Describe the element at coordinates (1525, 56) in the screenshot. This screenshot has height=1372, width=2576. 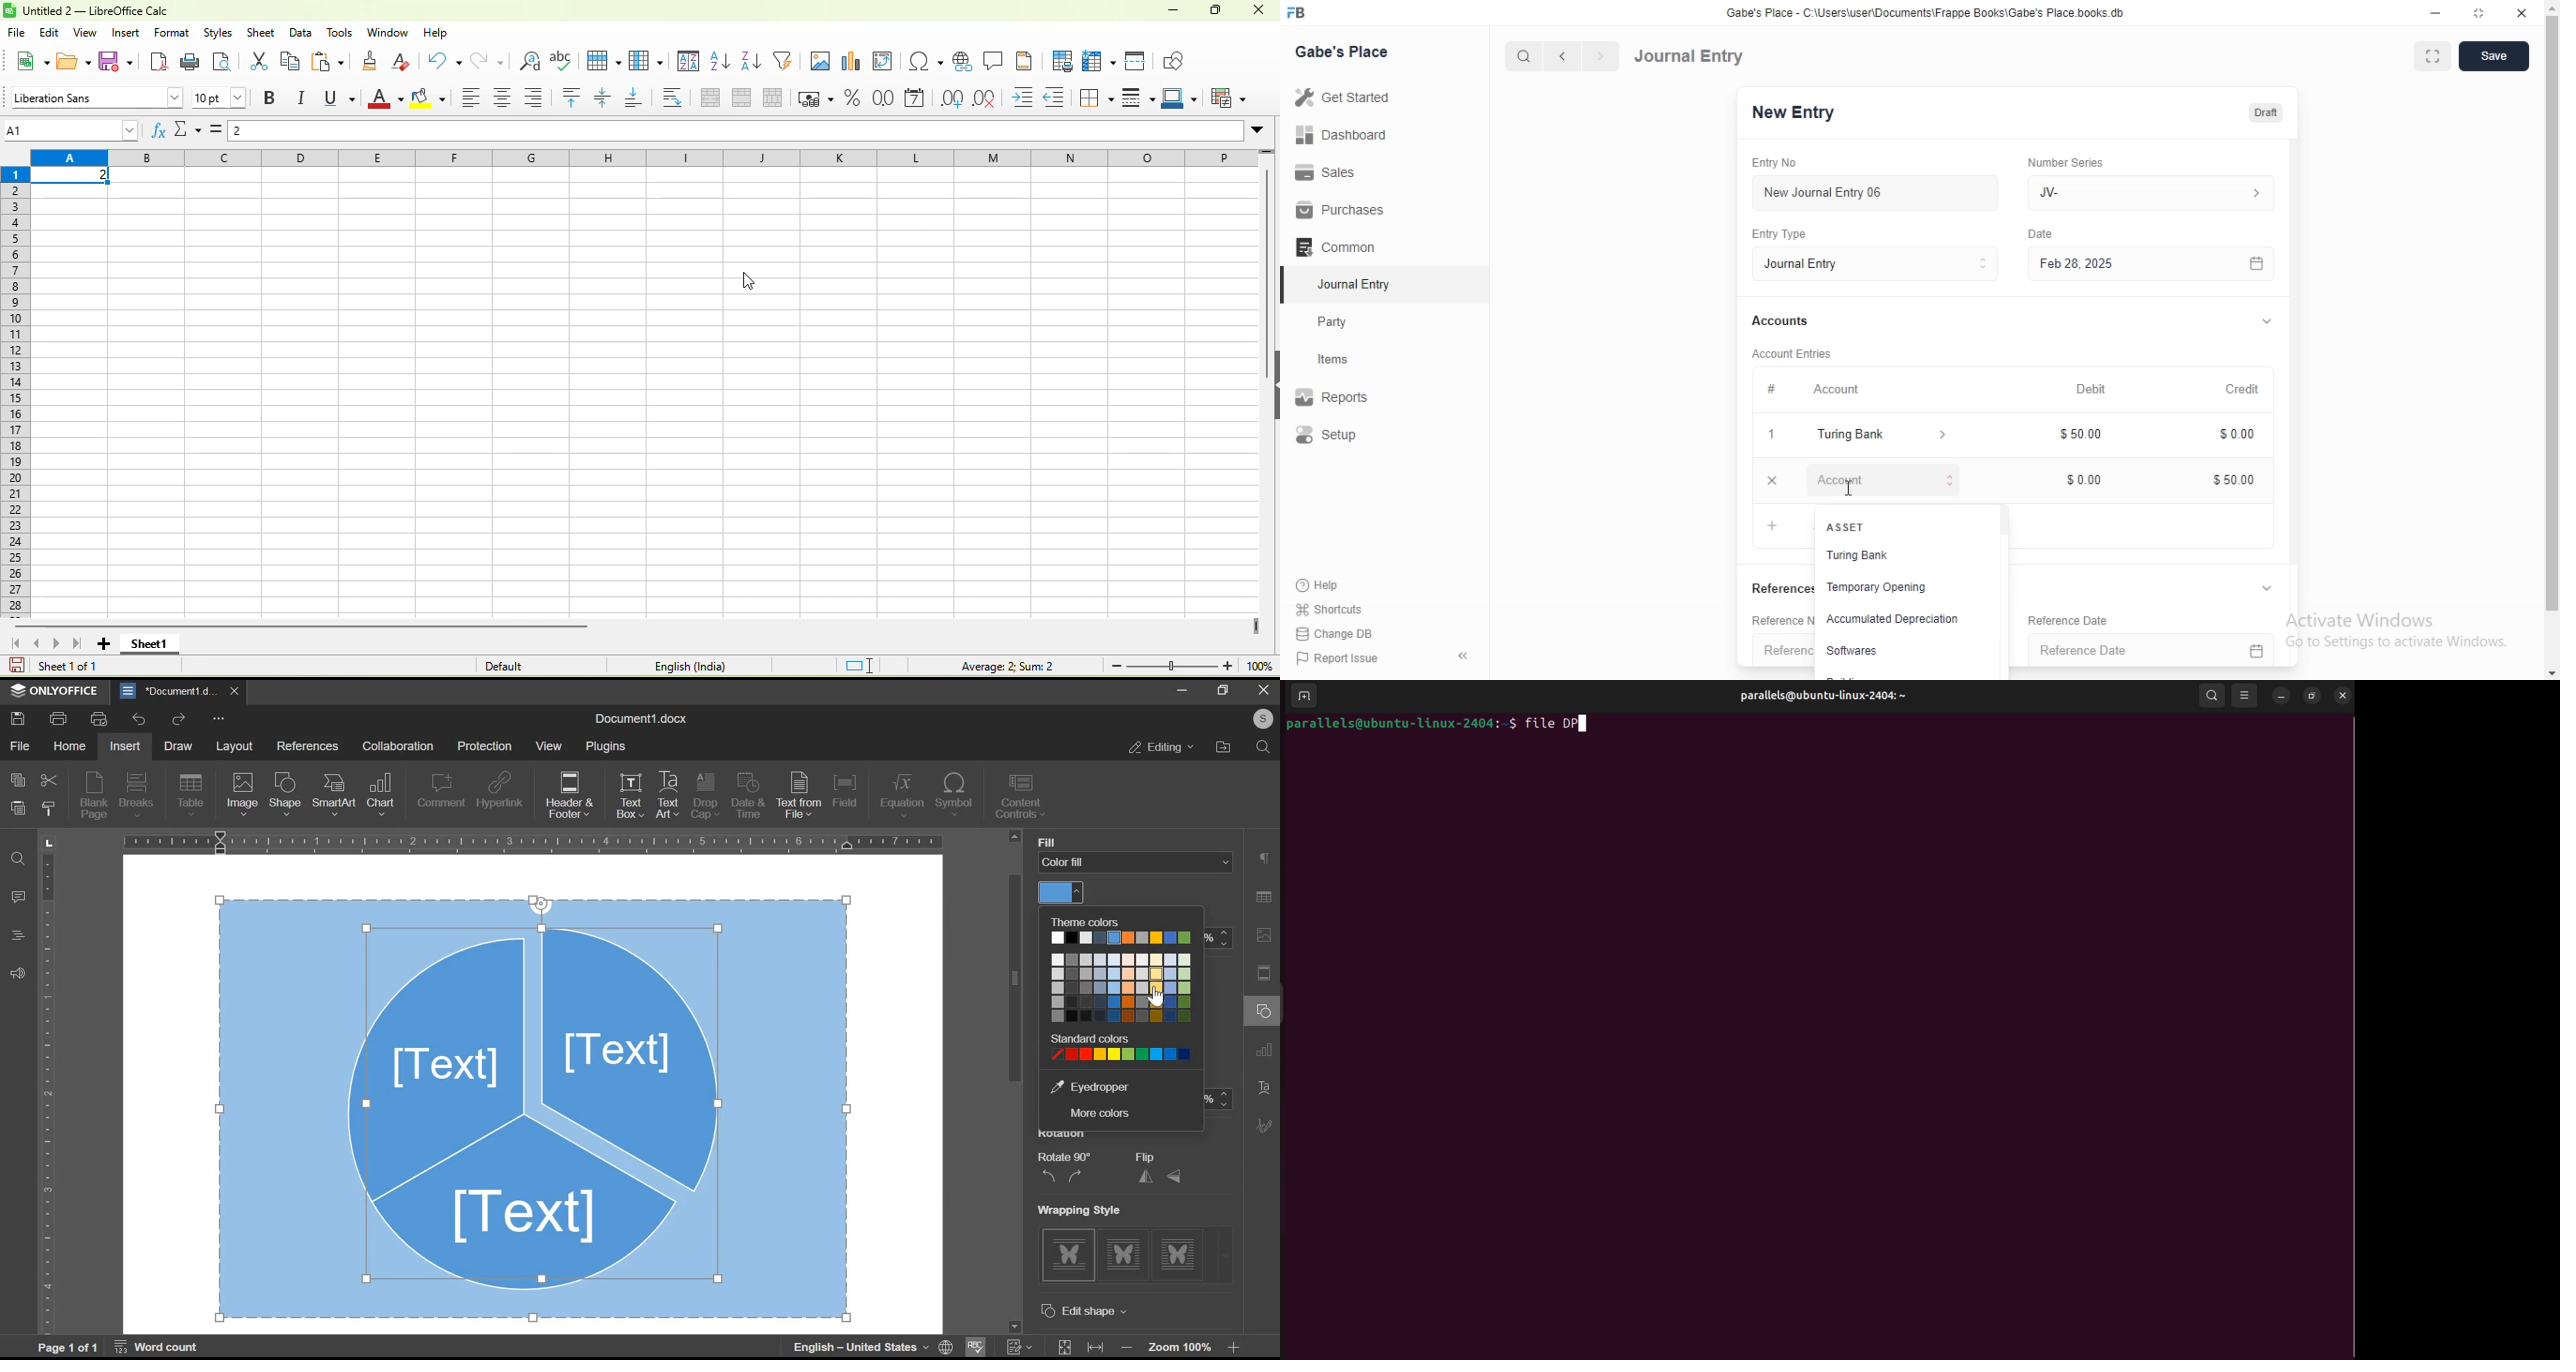
I see `search` at that location.